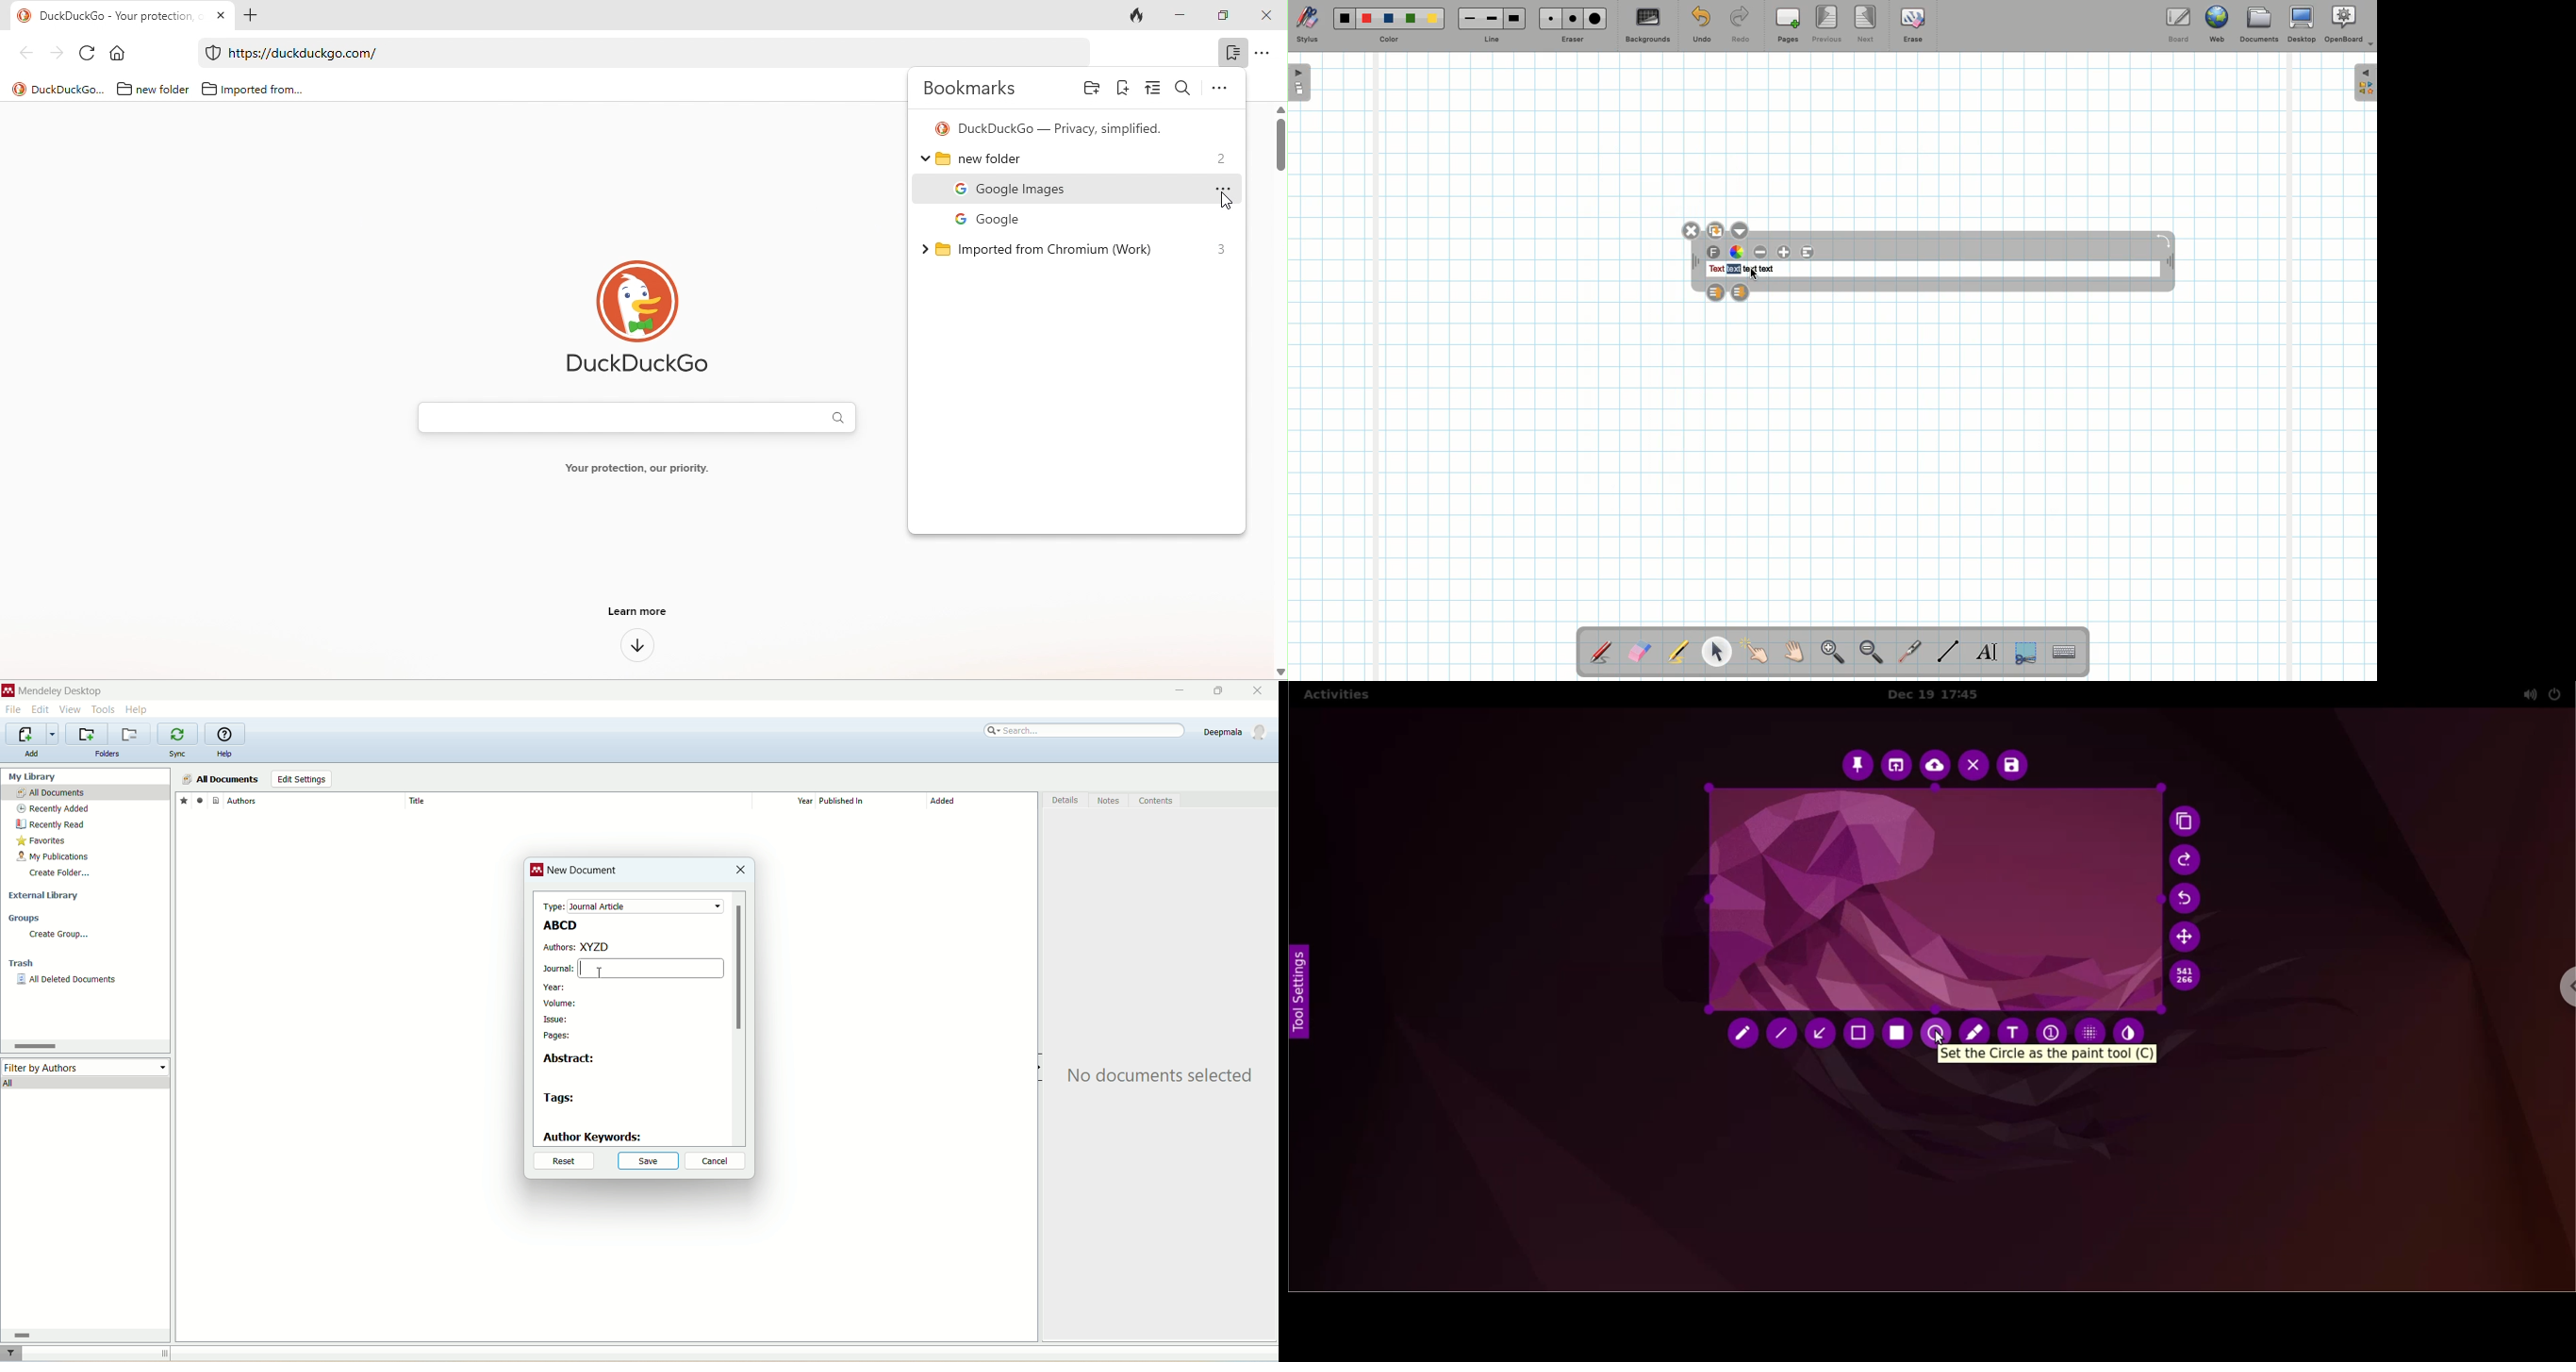  What do you see at coordinates (538, 872) in the screenshot?
I see `logo` at bounding box center [538, 872].